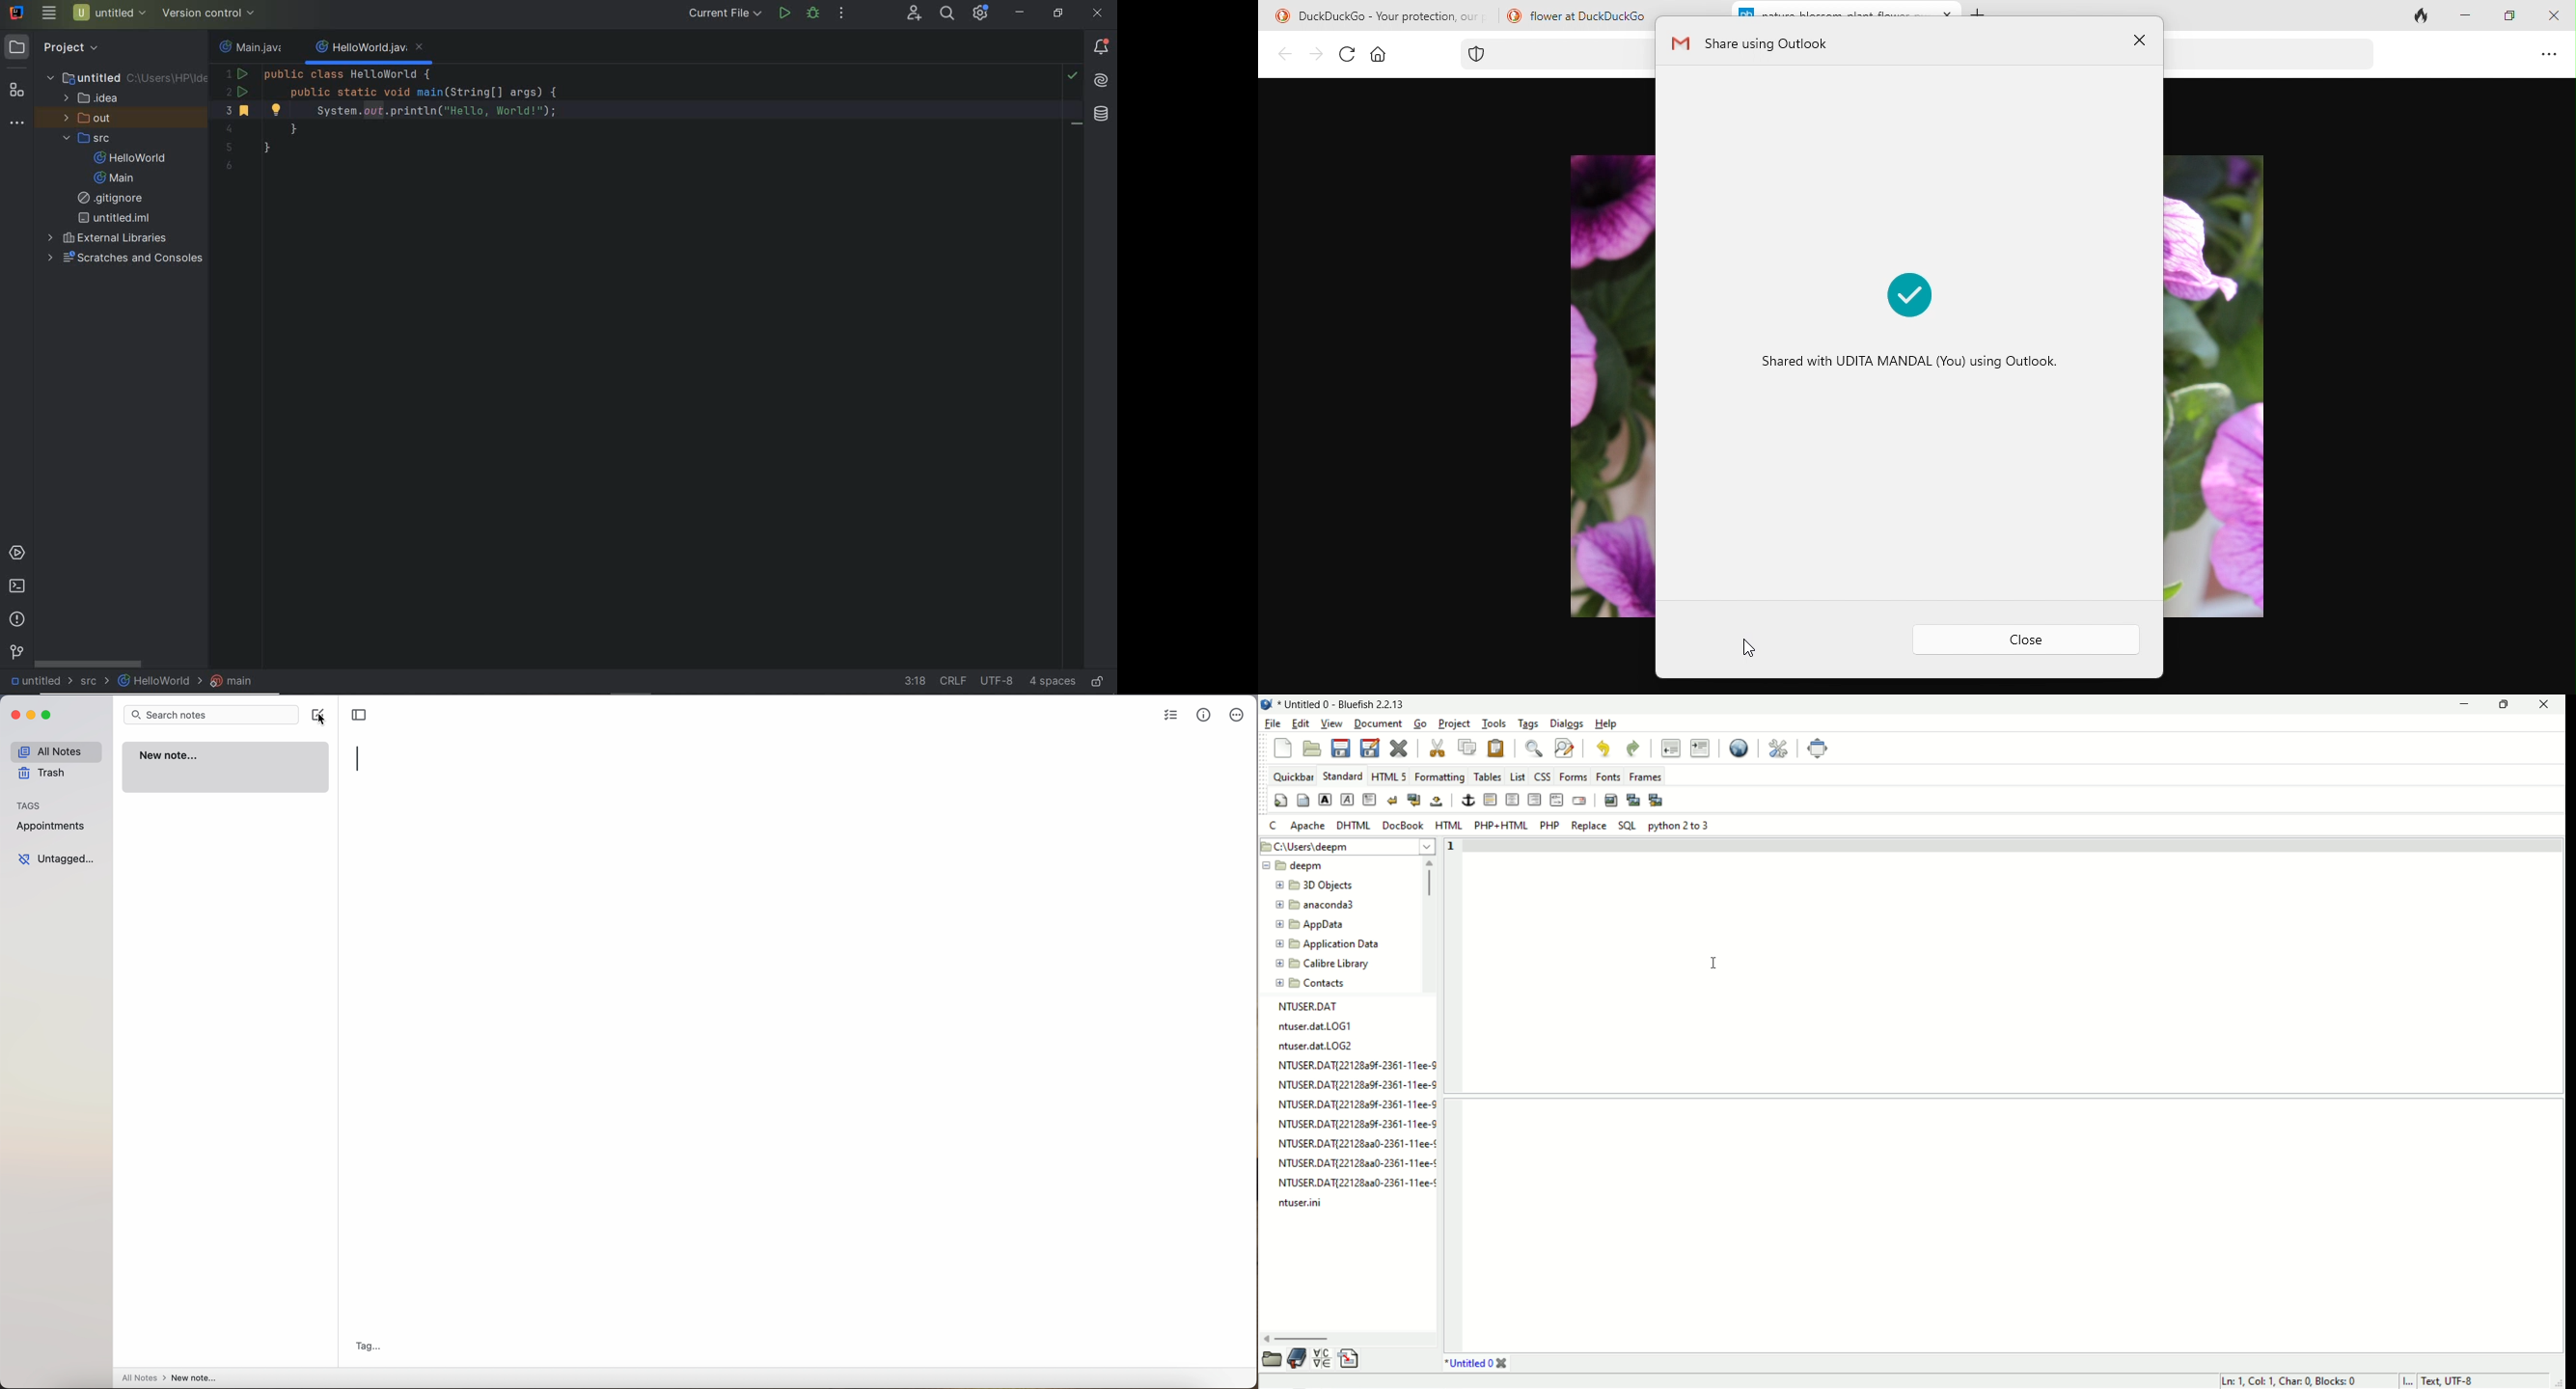 This screenshot has height=1400, width=2576. I want to click on right justify, so click(1533, 799).